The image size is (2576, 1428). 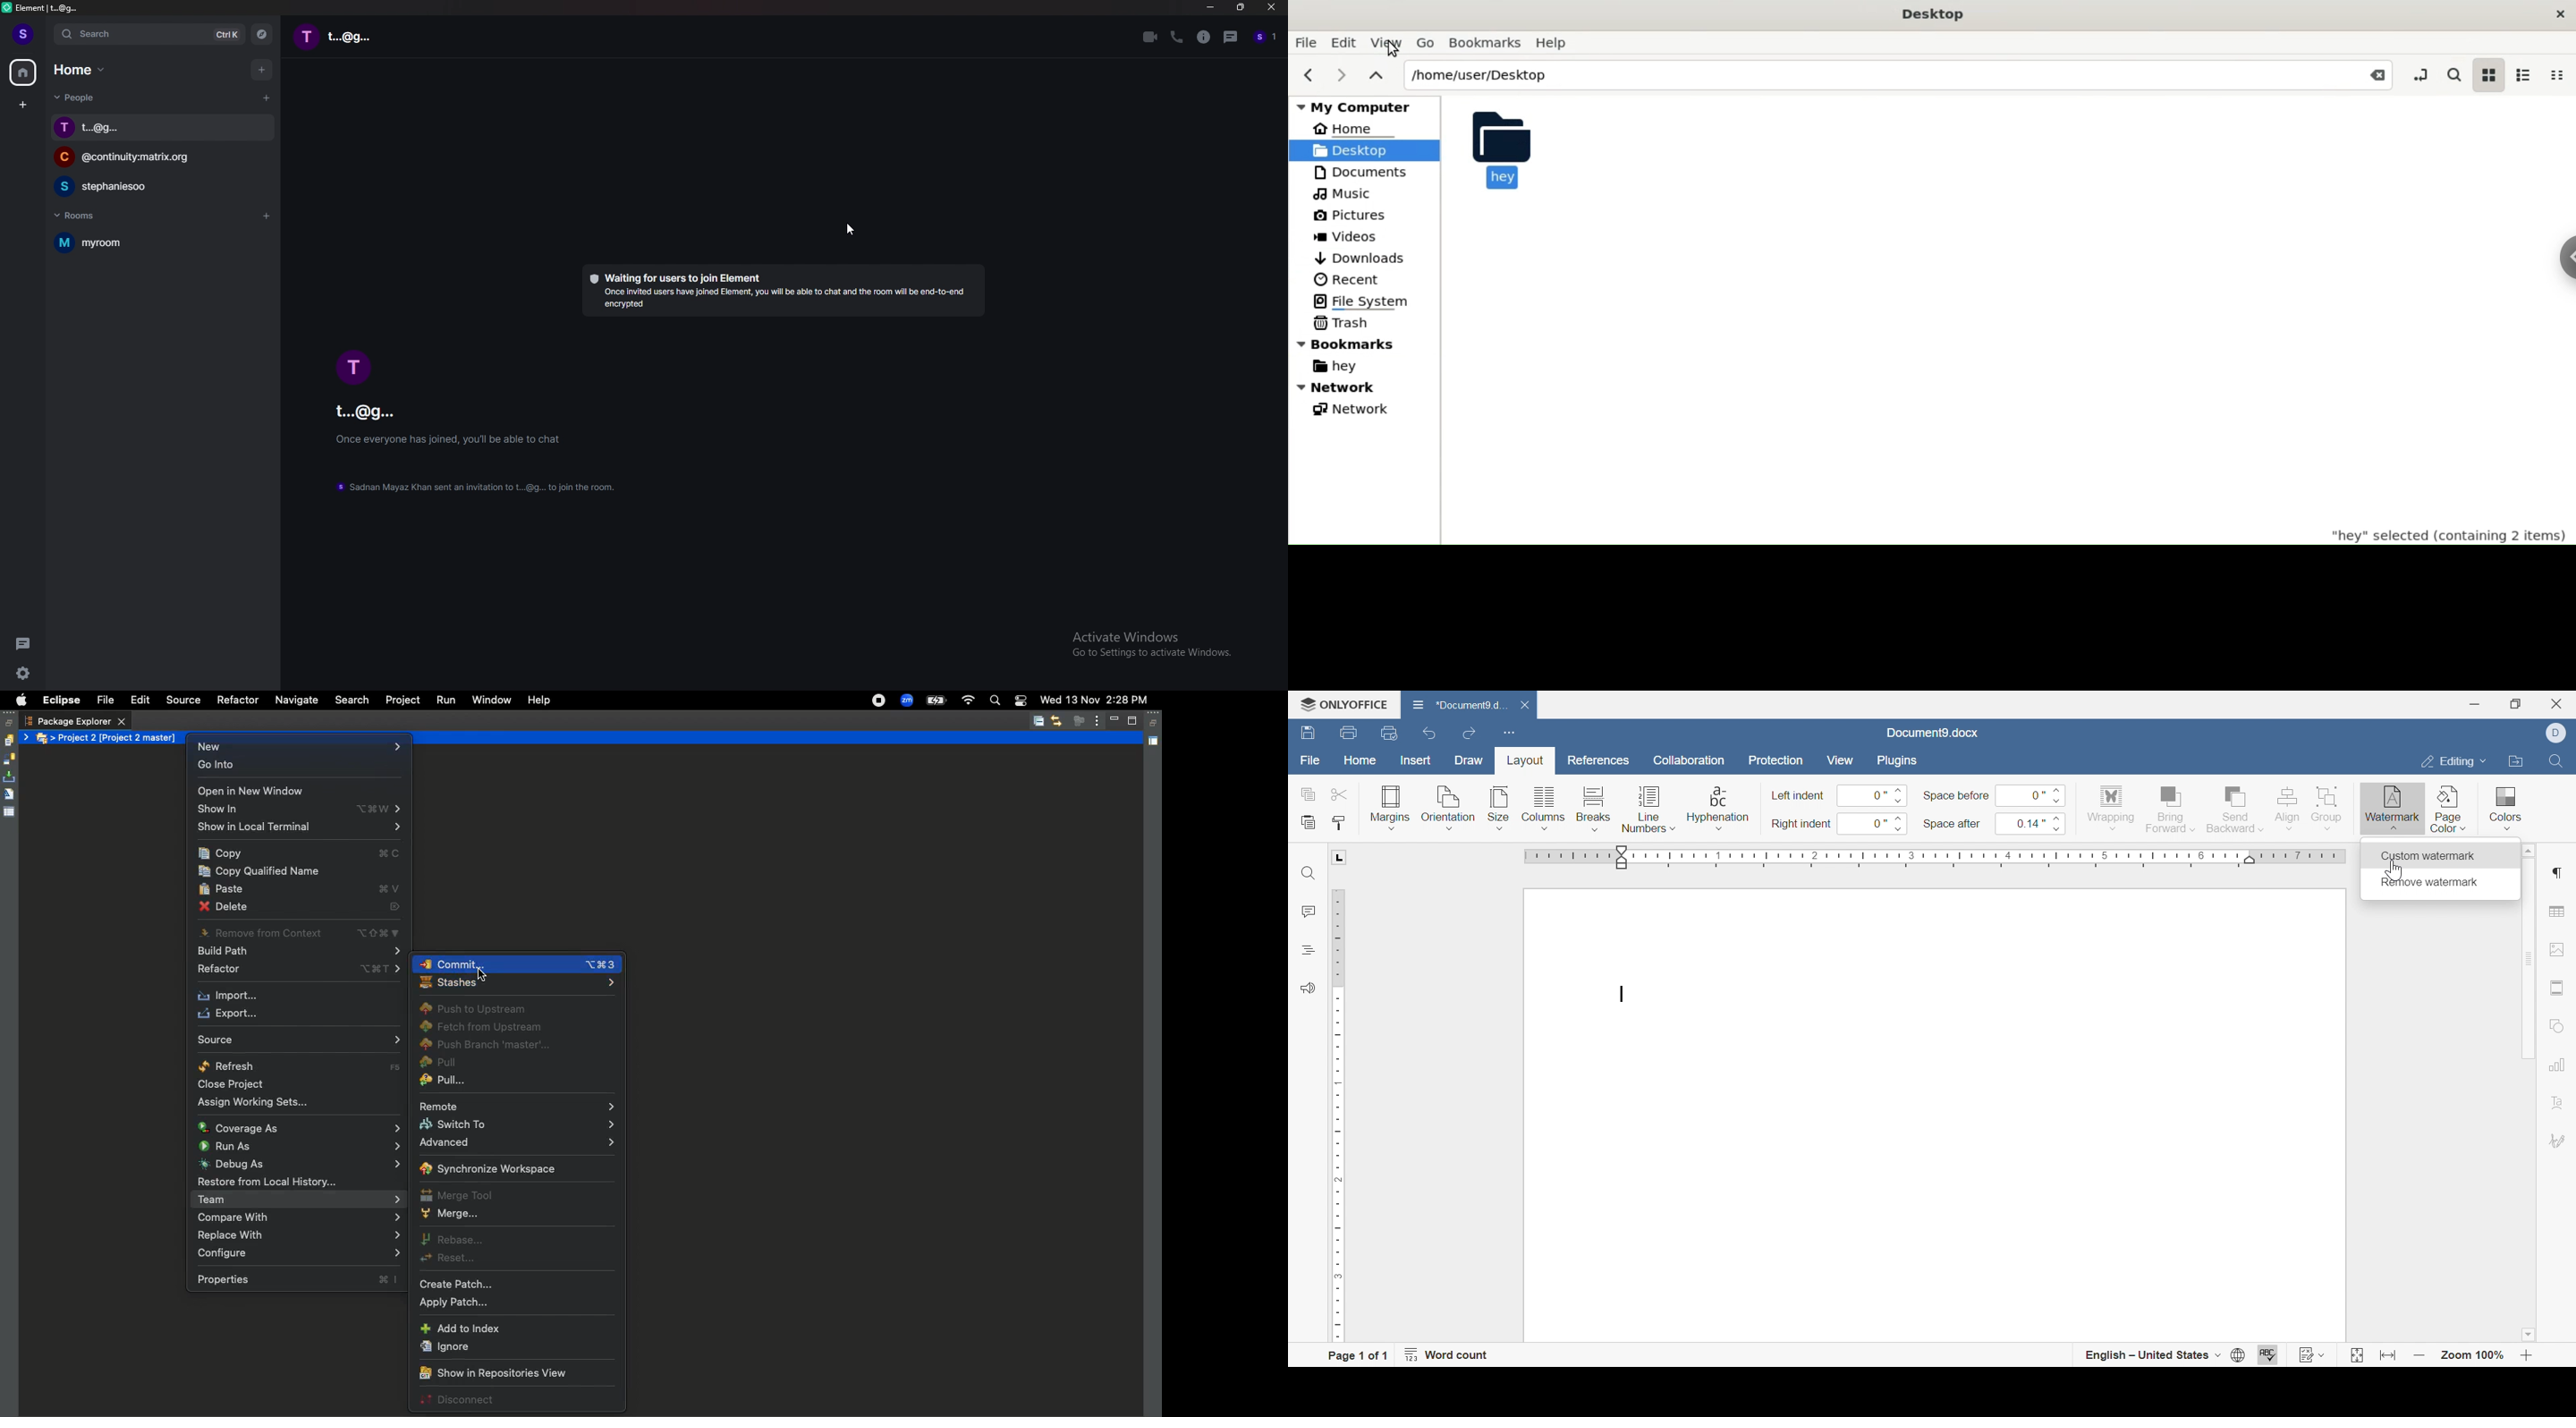 What do you see at coordinates (24, 644) in the screenshot?
I see `threads` at bounding box center [24, 644].